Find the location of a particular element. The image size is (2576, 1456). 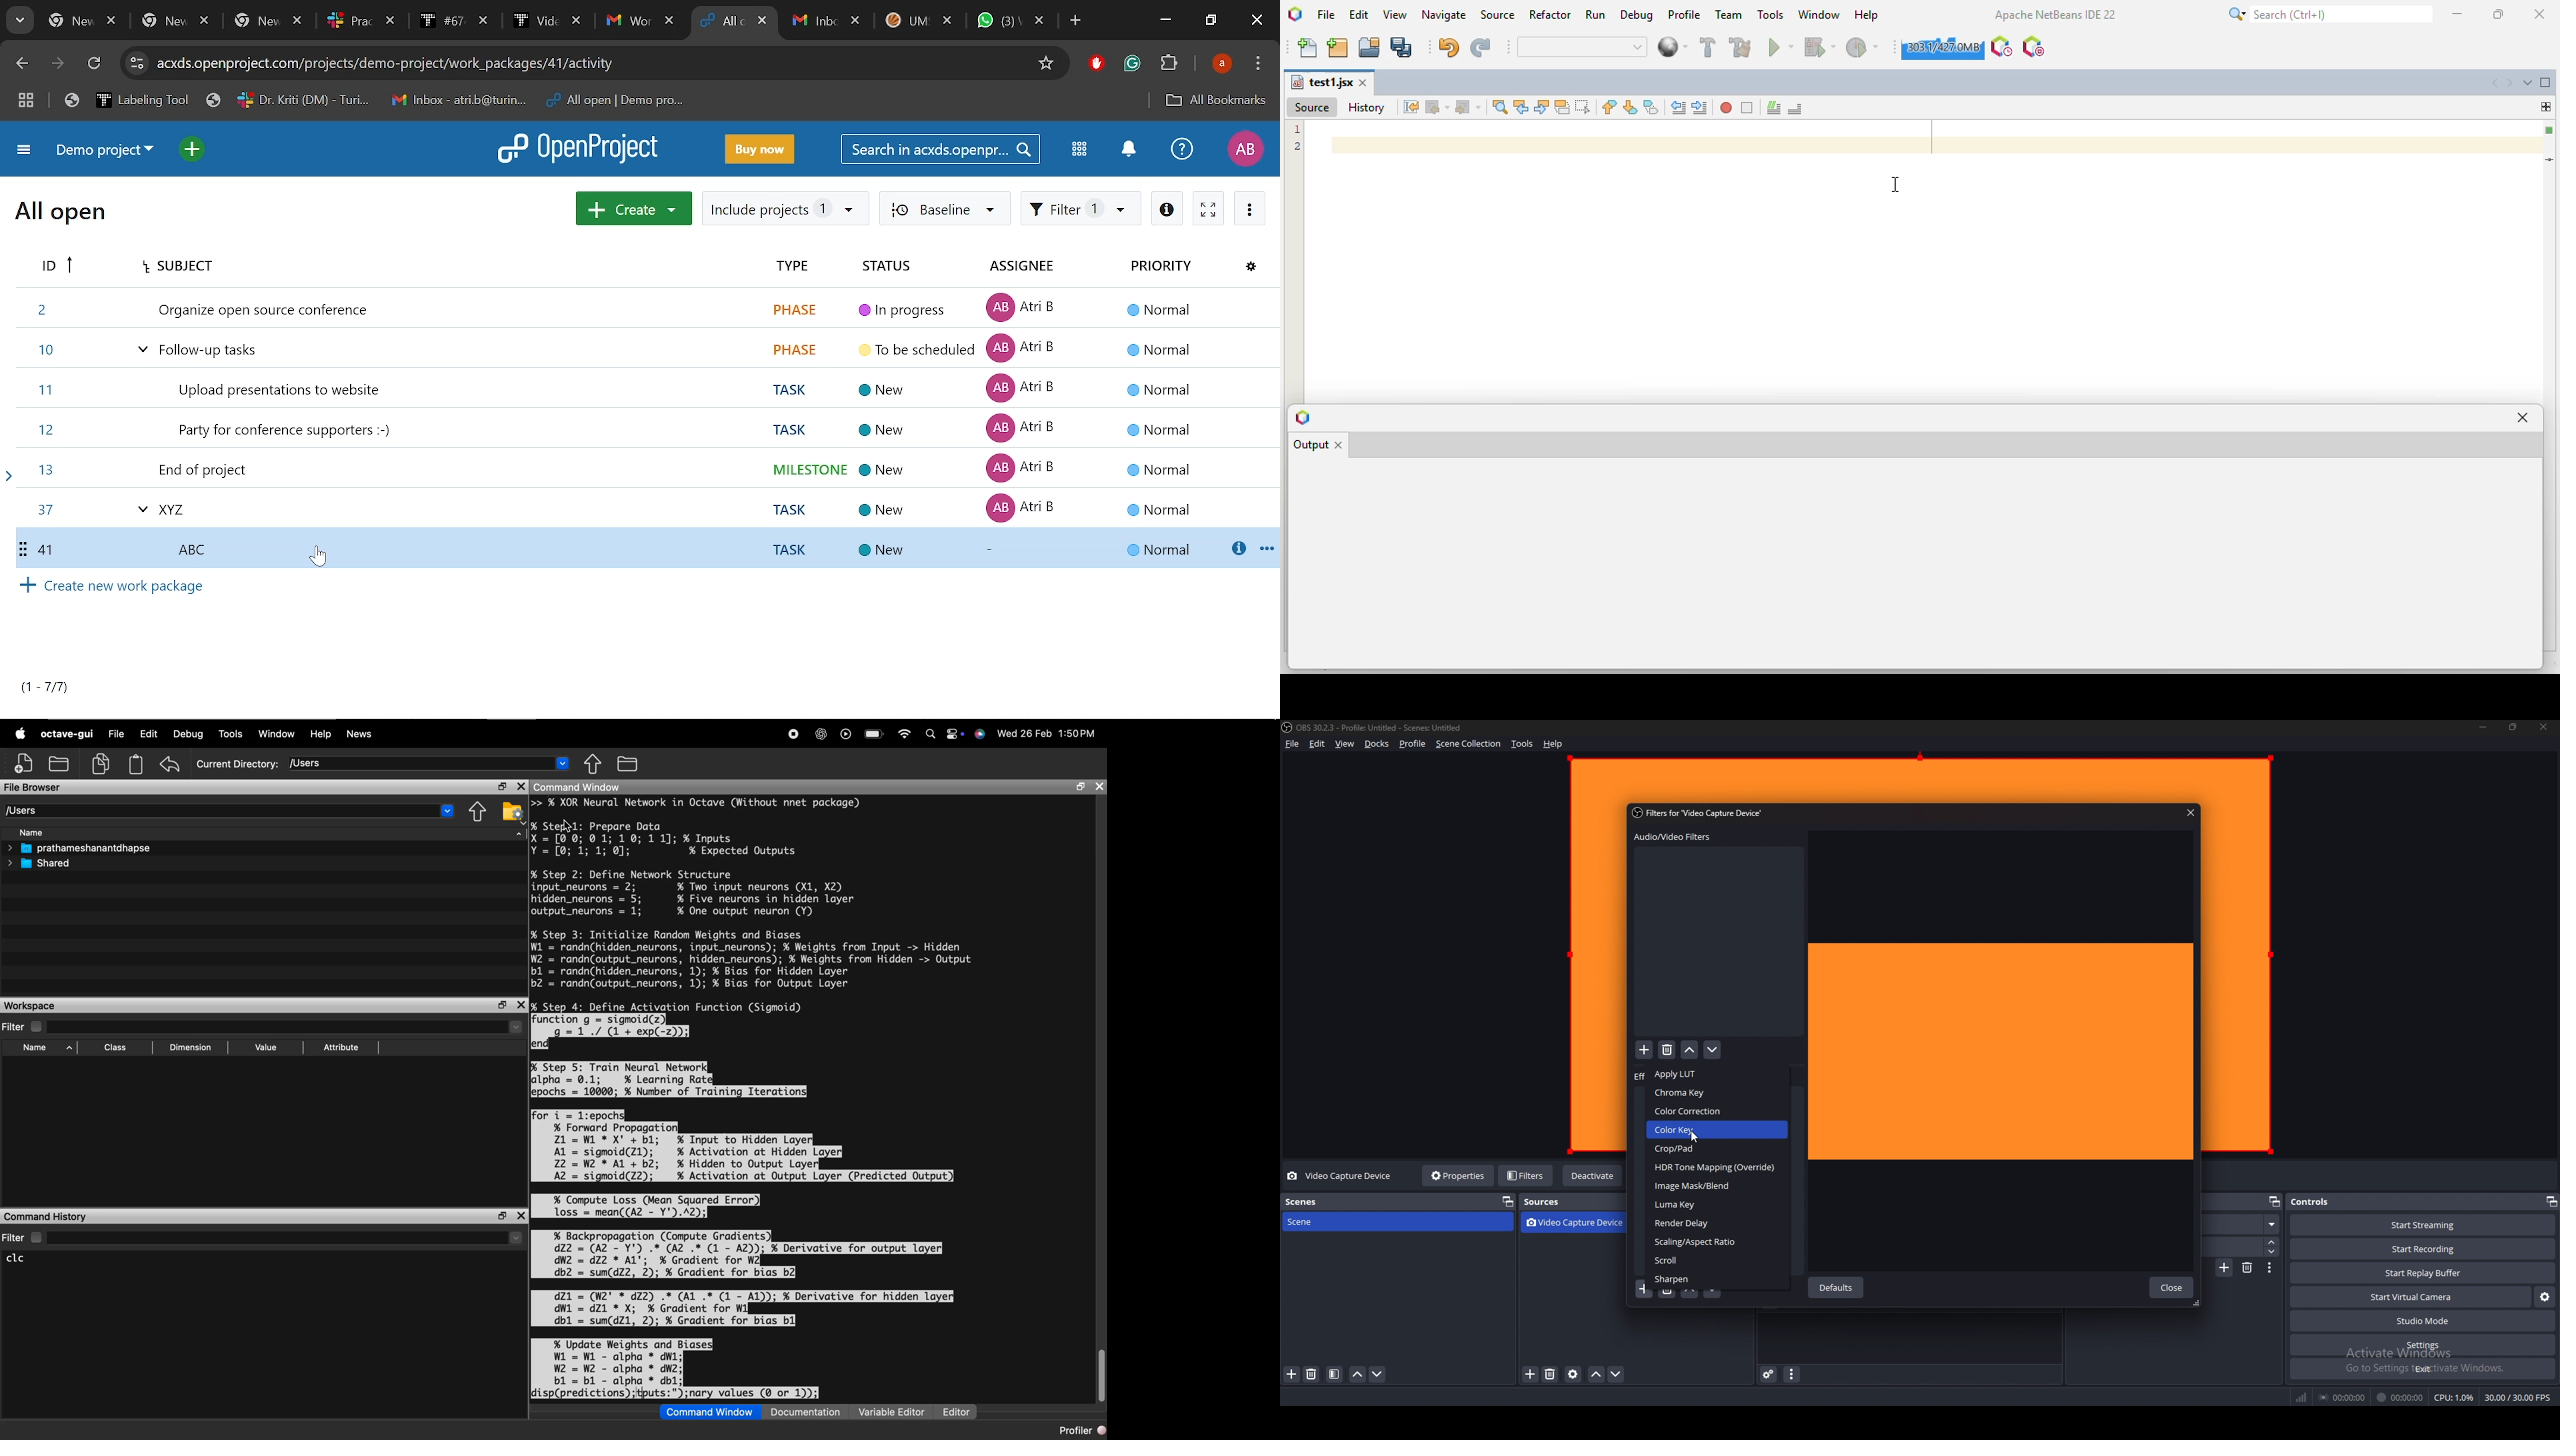

start recording is located at coordinates (2423, 1250).